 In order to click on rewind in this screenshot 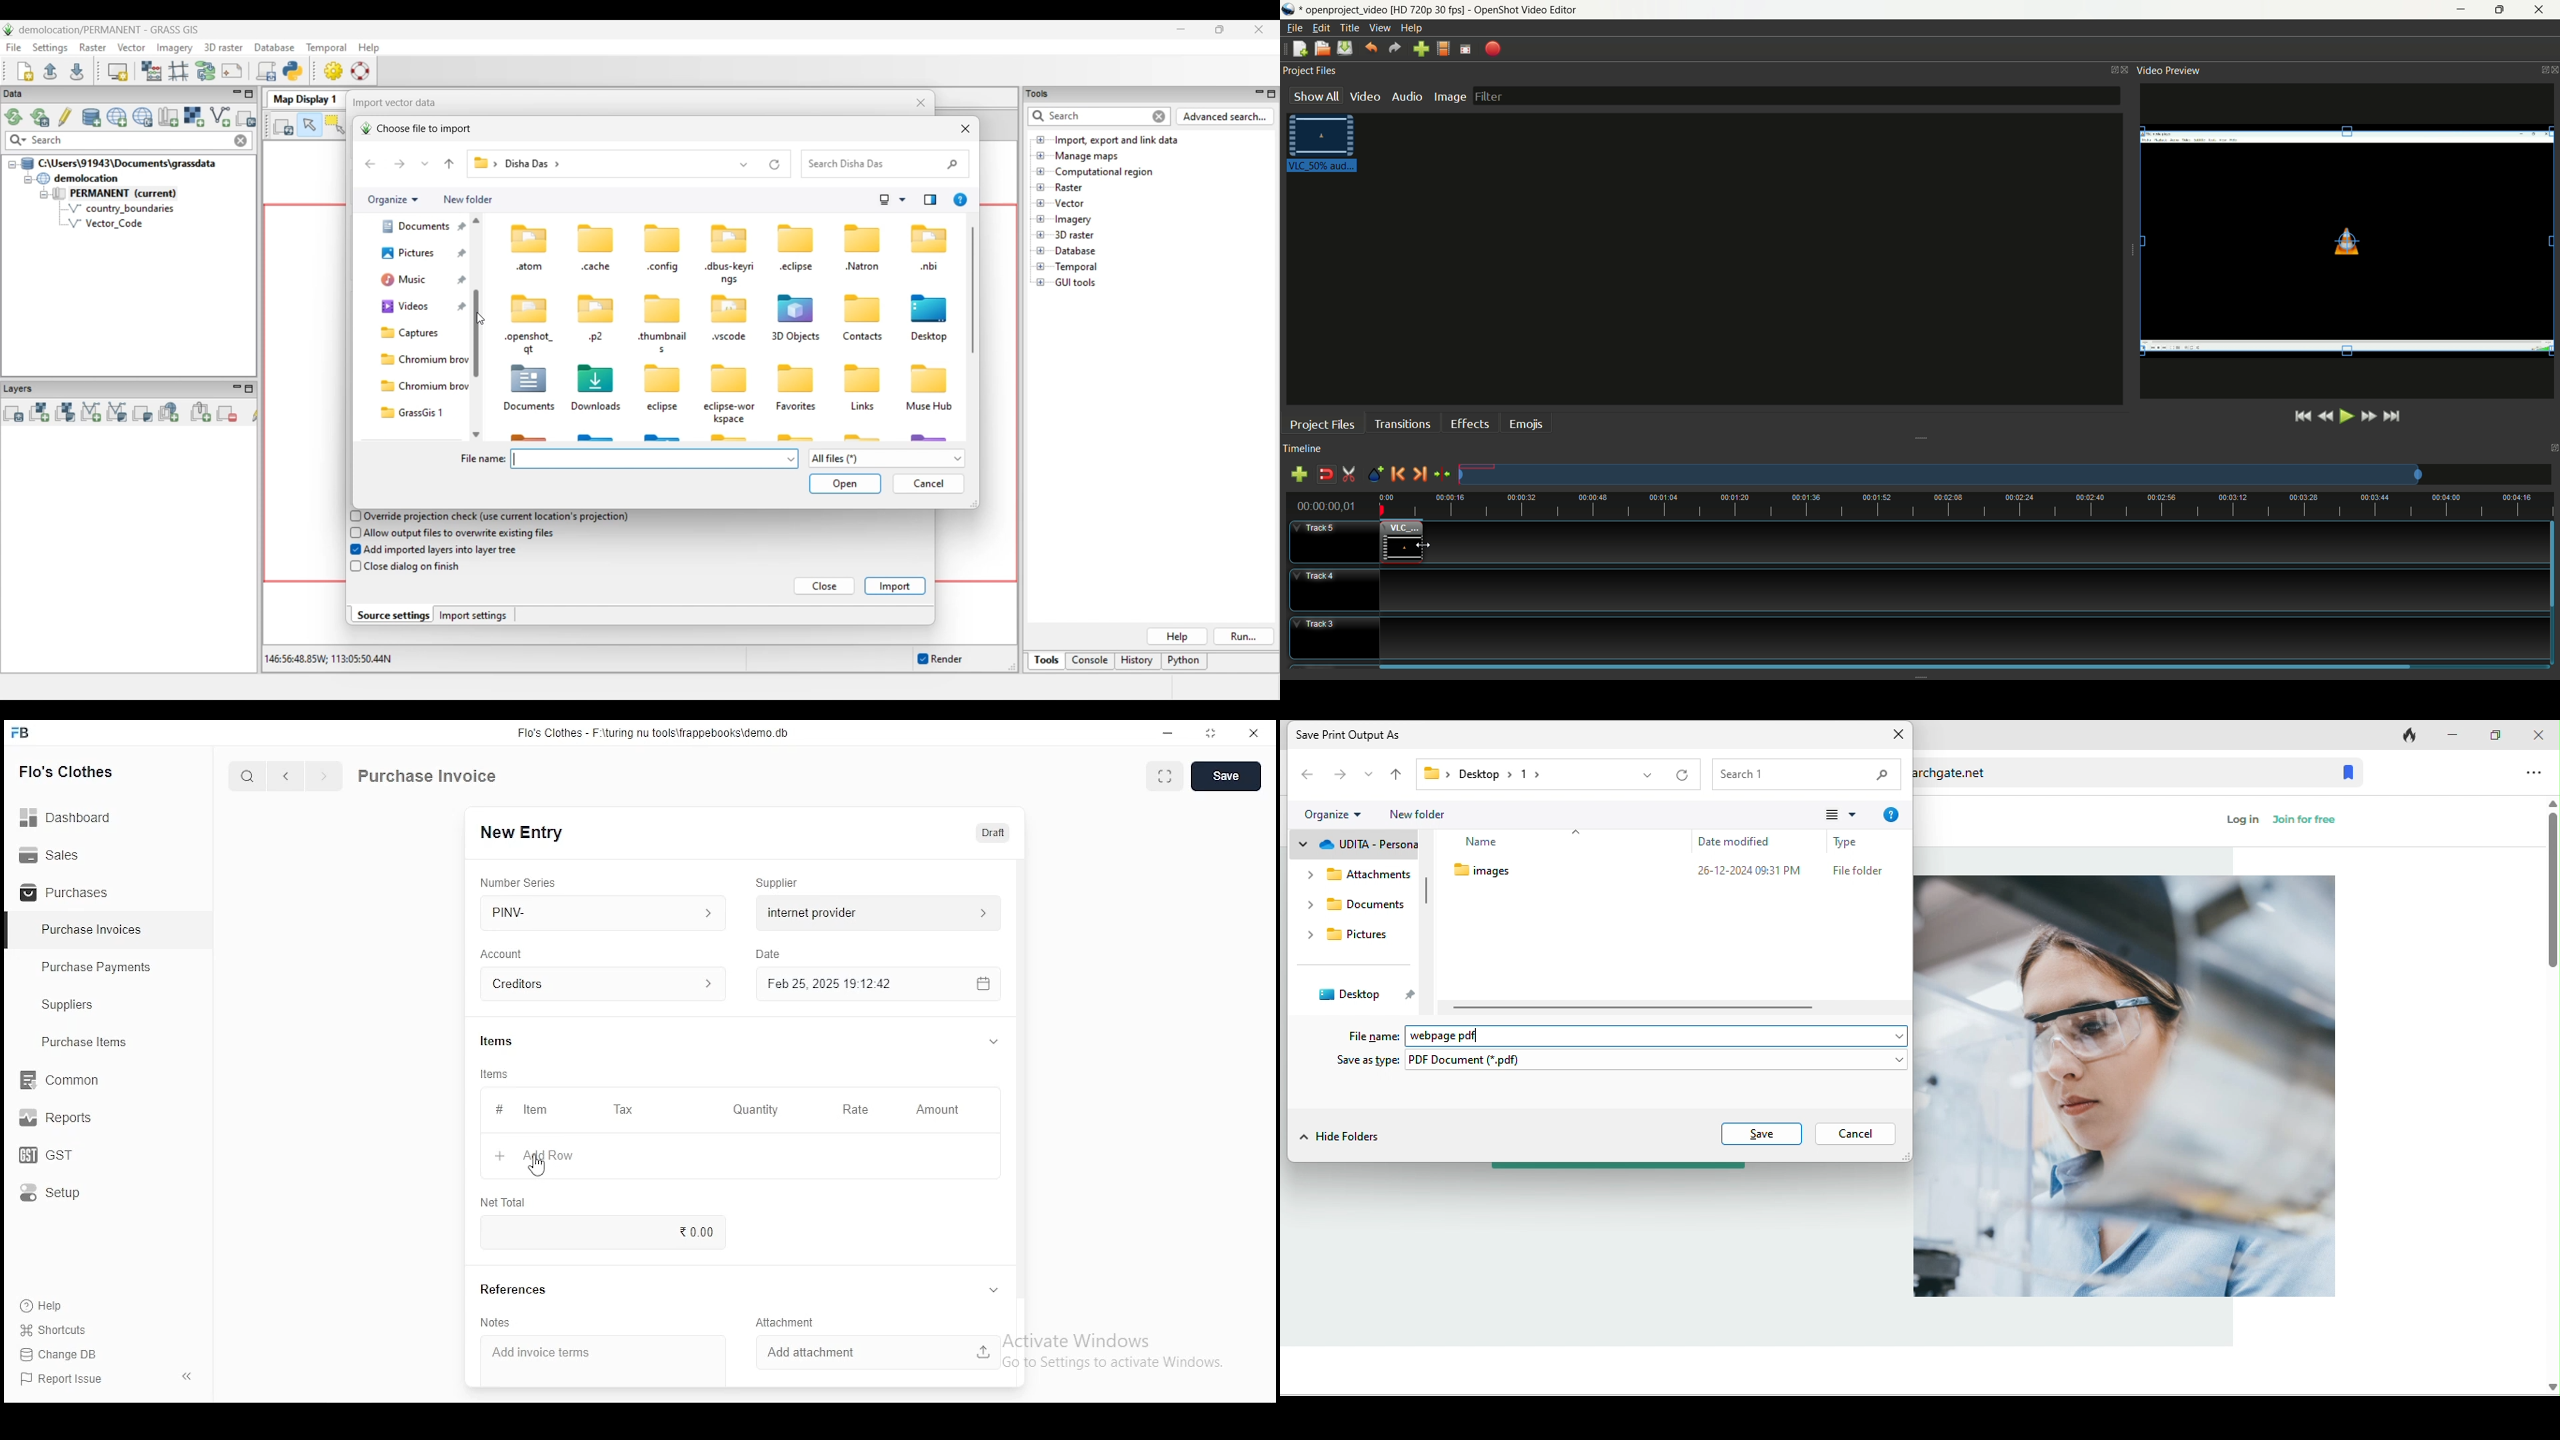, I will do `click(2325, 417)`.